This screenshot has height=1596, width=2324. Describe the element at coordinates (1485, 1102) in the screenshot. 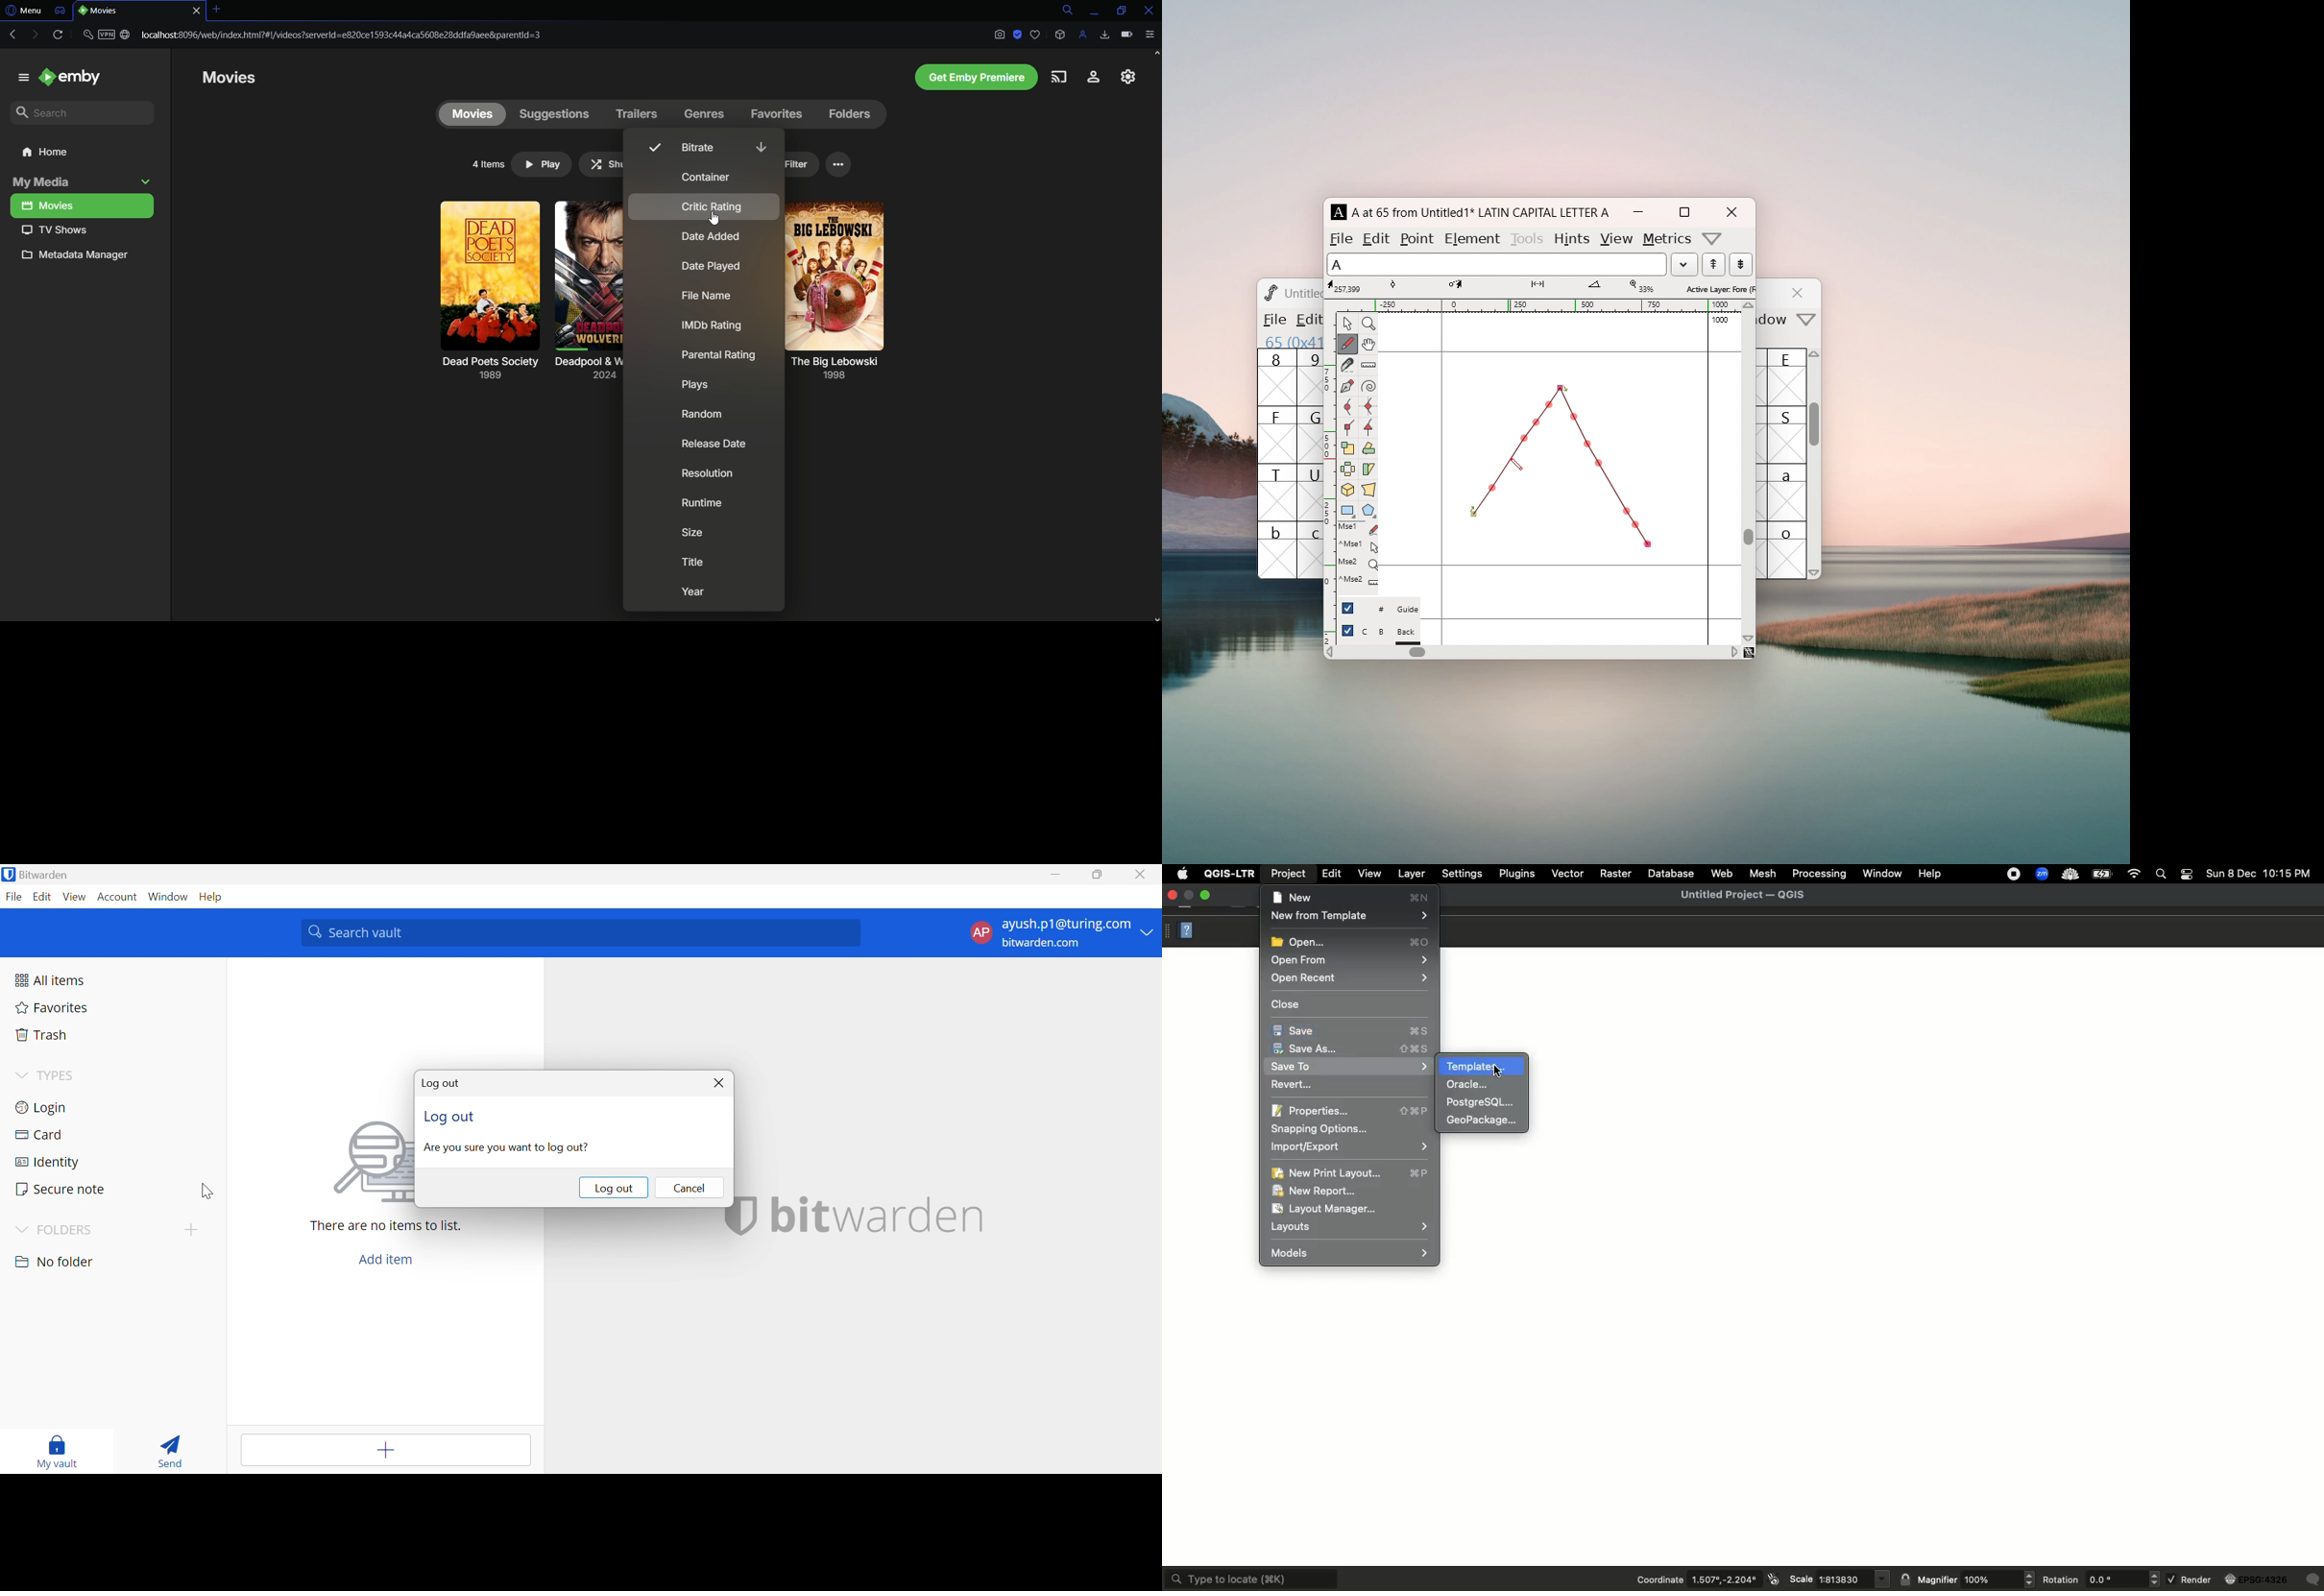

I see `PackageSQL` at that location.